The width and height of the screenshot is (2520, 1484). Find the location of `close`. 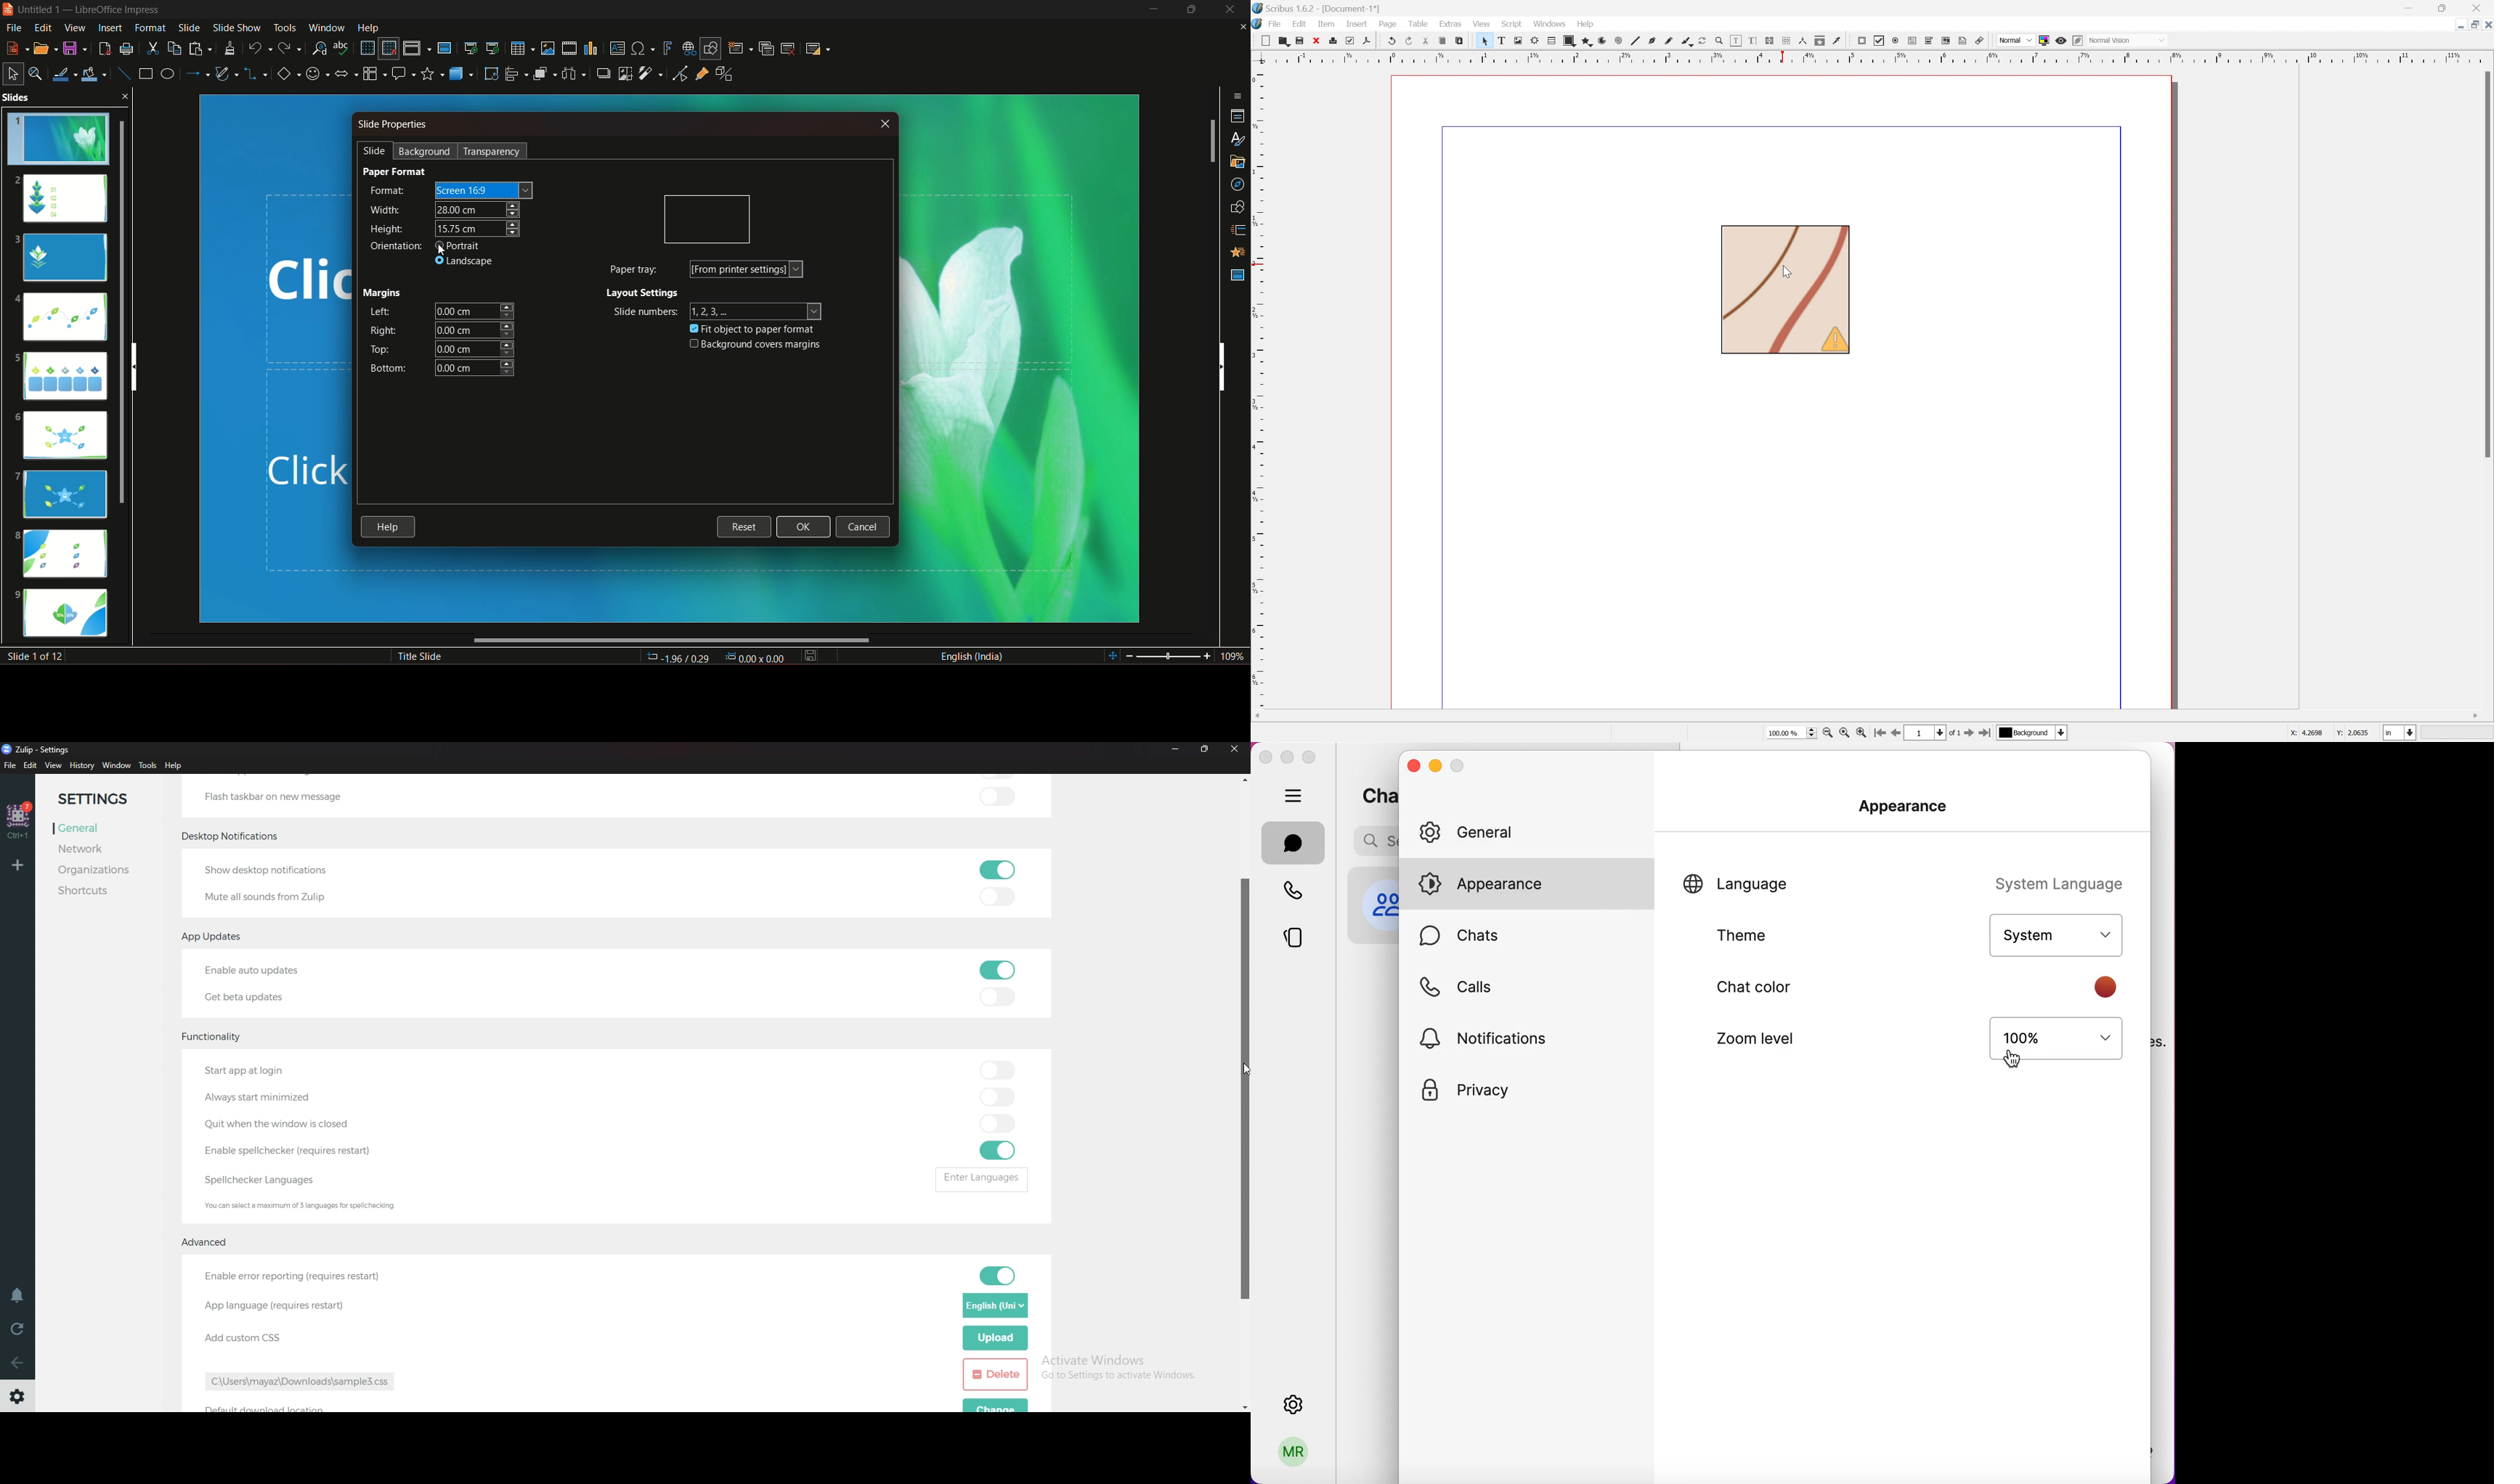

close is located at coordinates (1230, 10).